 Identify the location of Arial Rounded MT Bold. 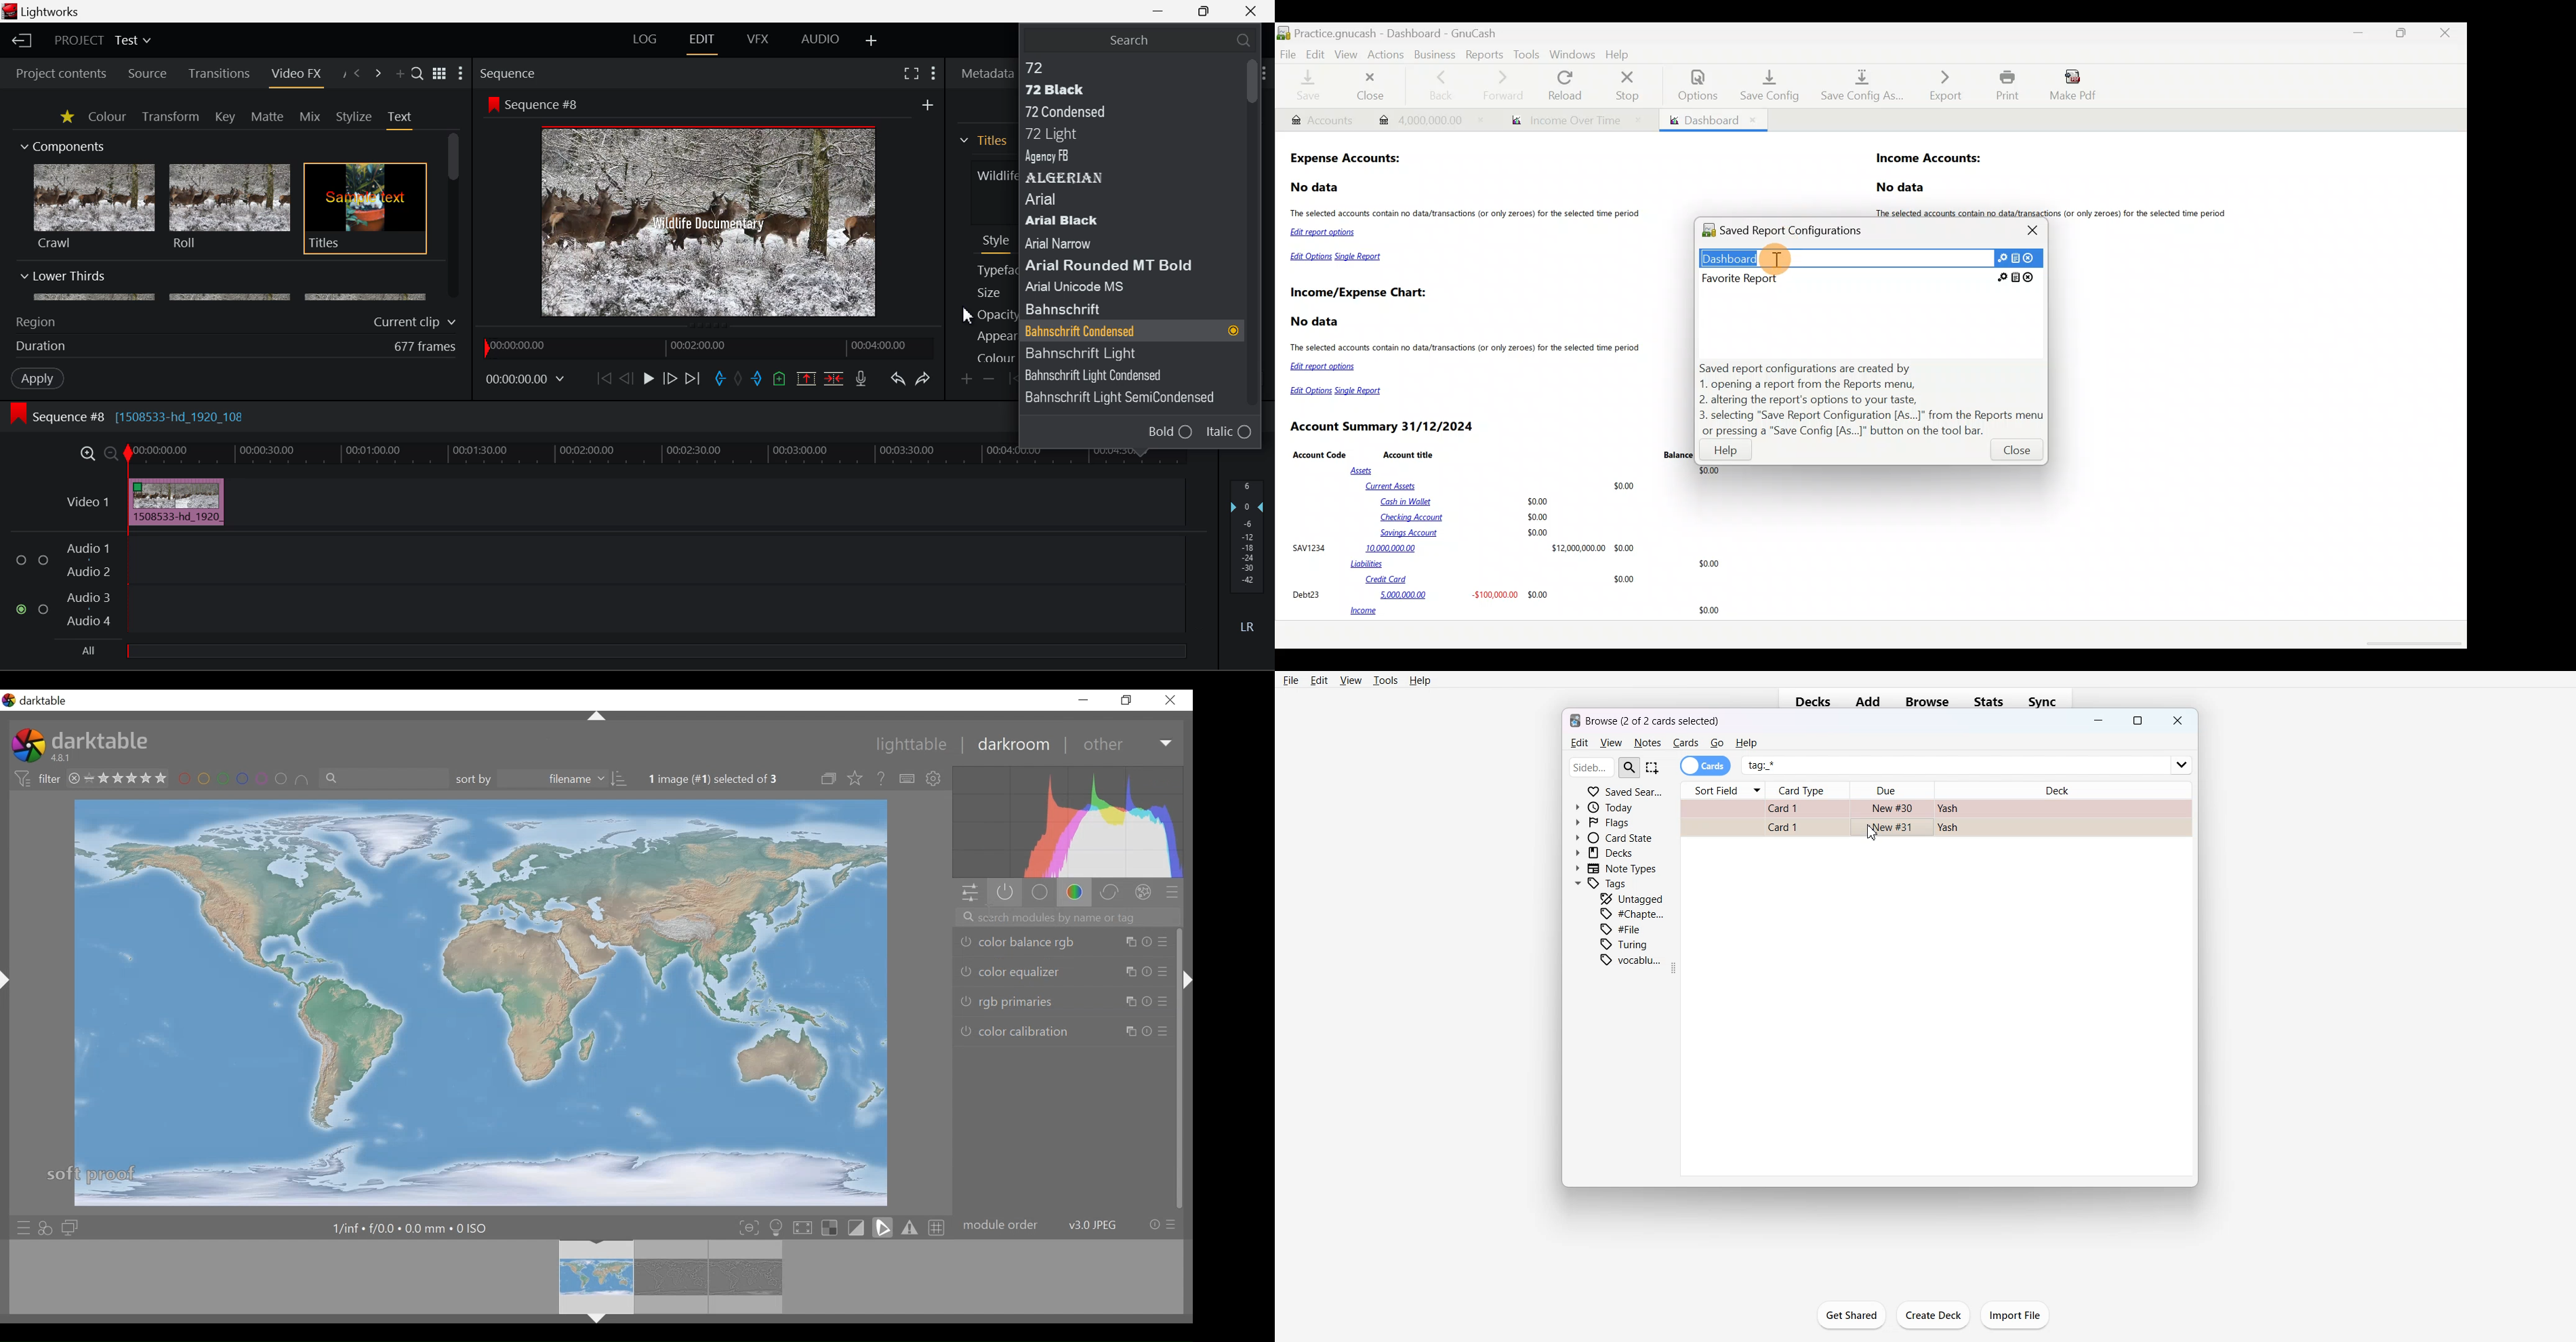
(1117, 264).